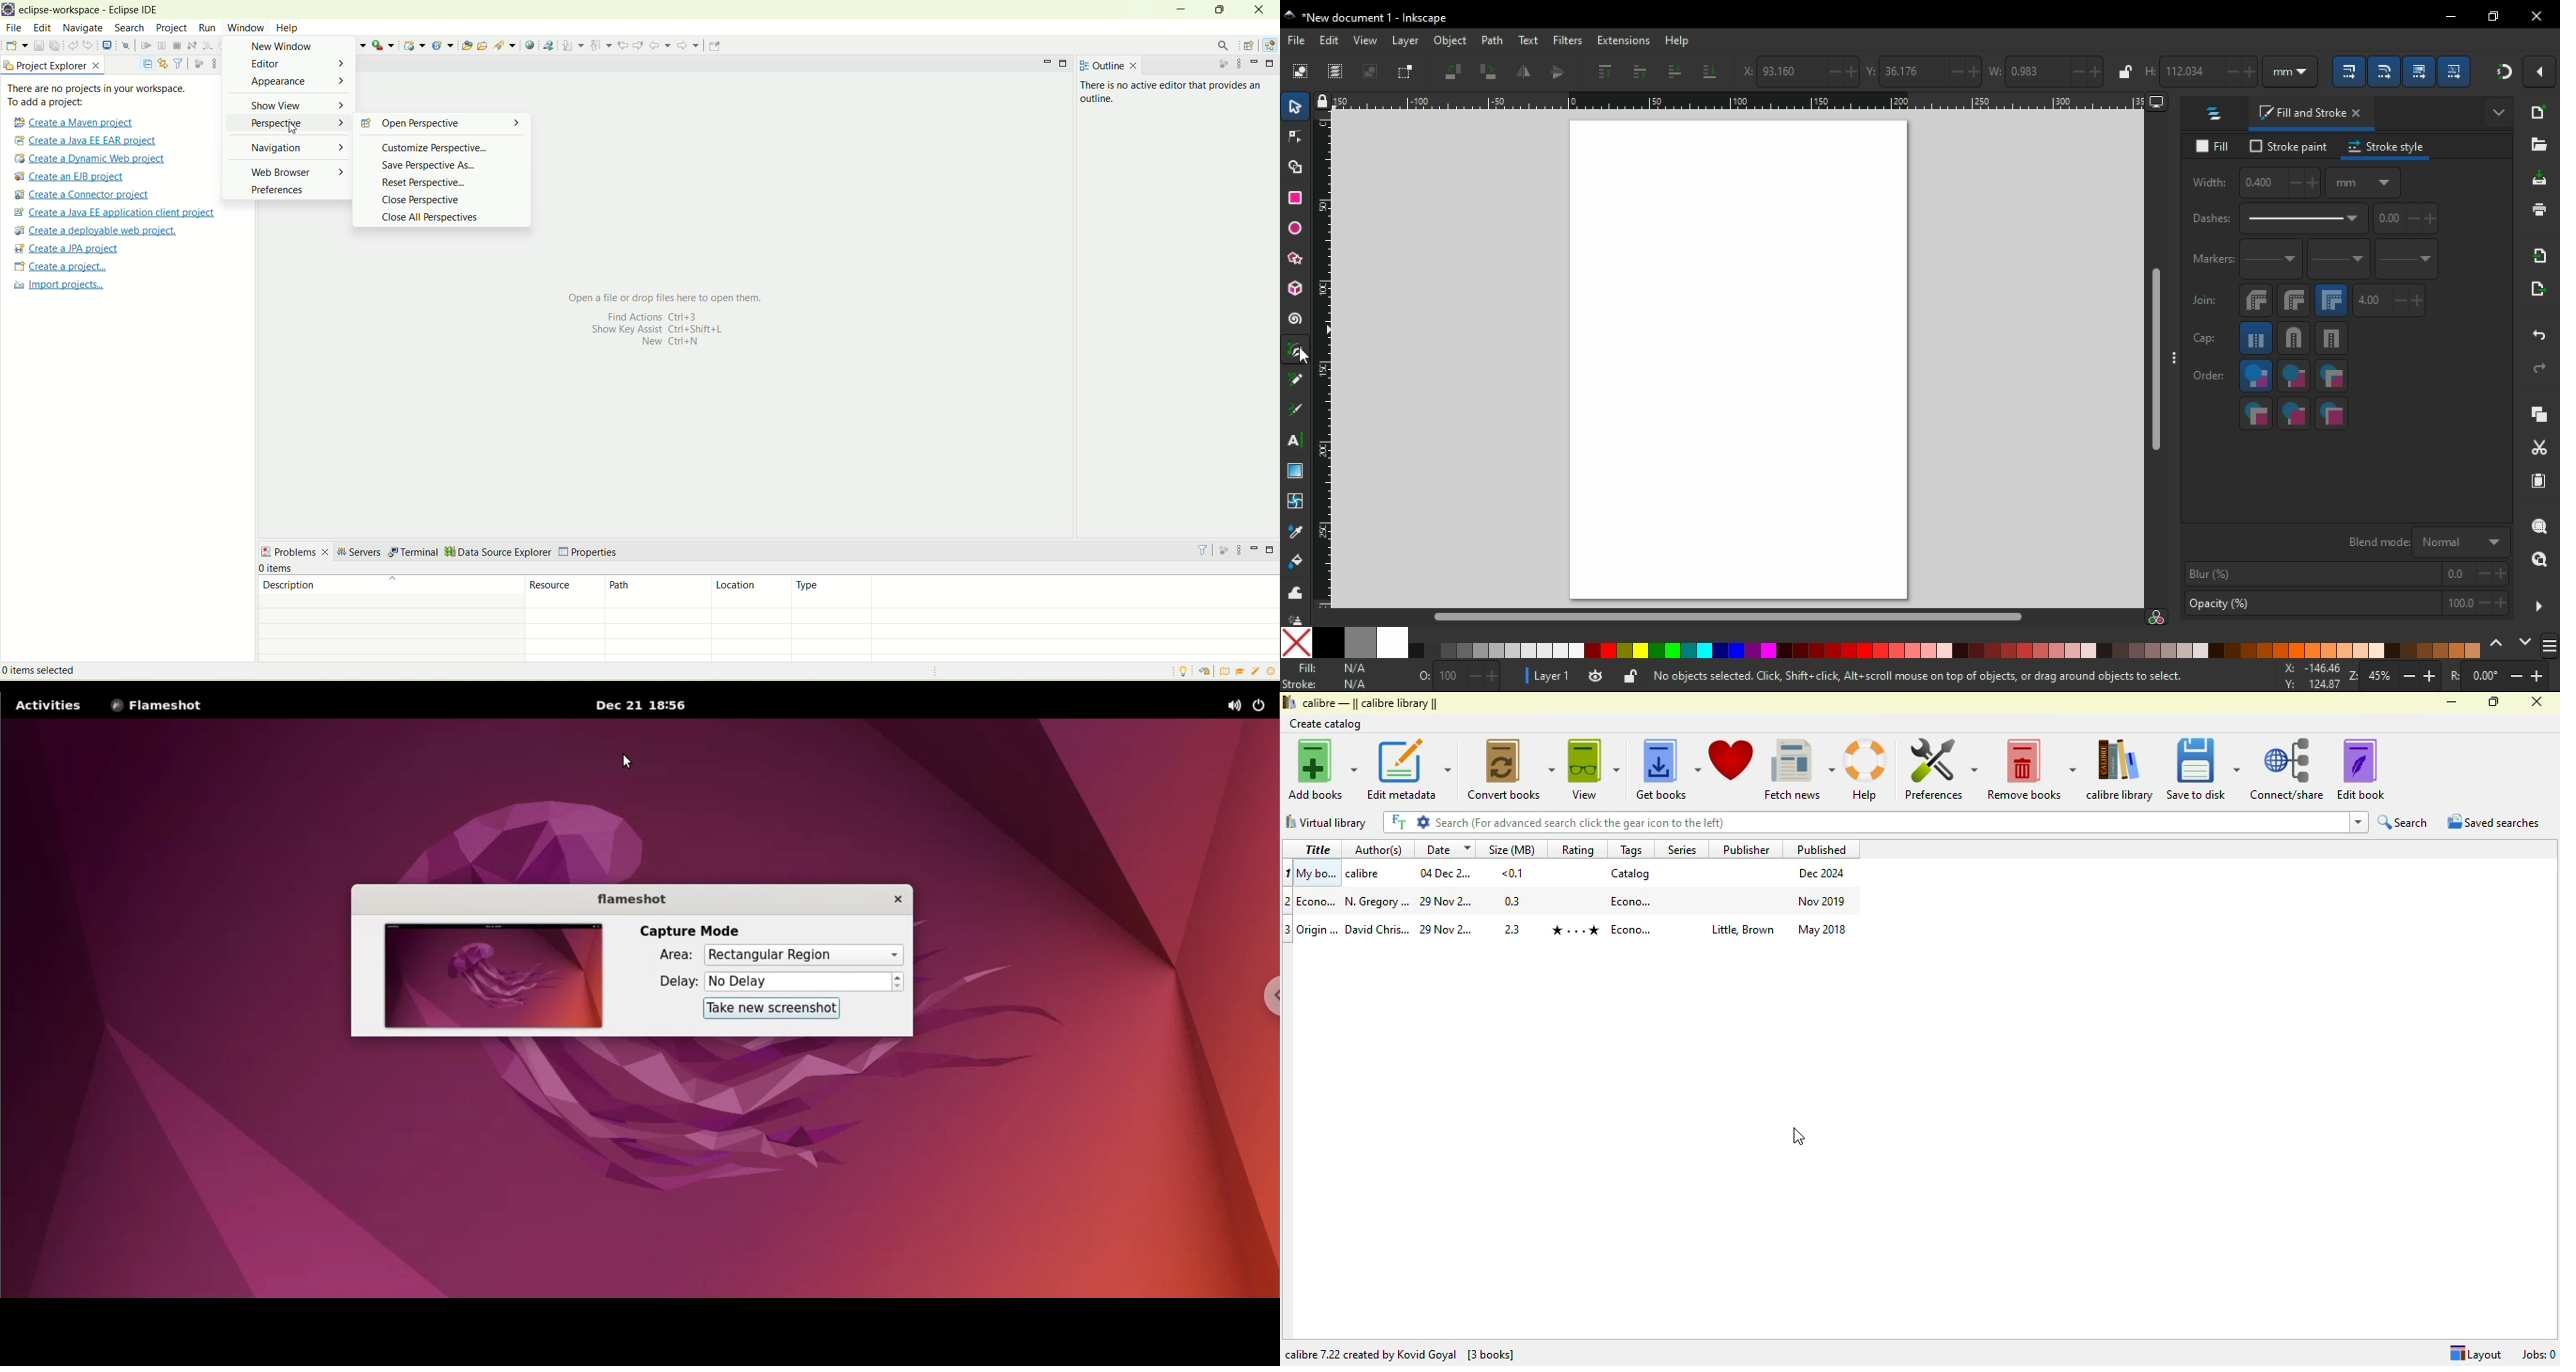 Image resolution: width=2576 pixels, height=1372 pixels. Describe the element at coordinates (2211, 259) in the screenshot. I see `markers` at that location.